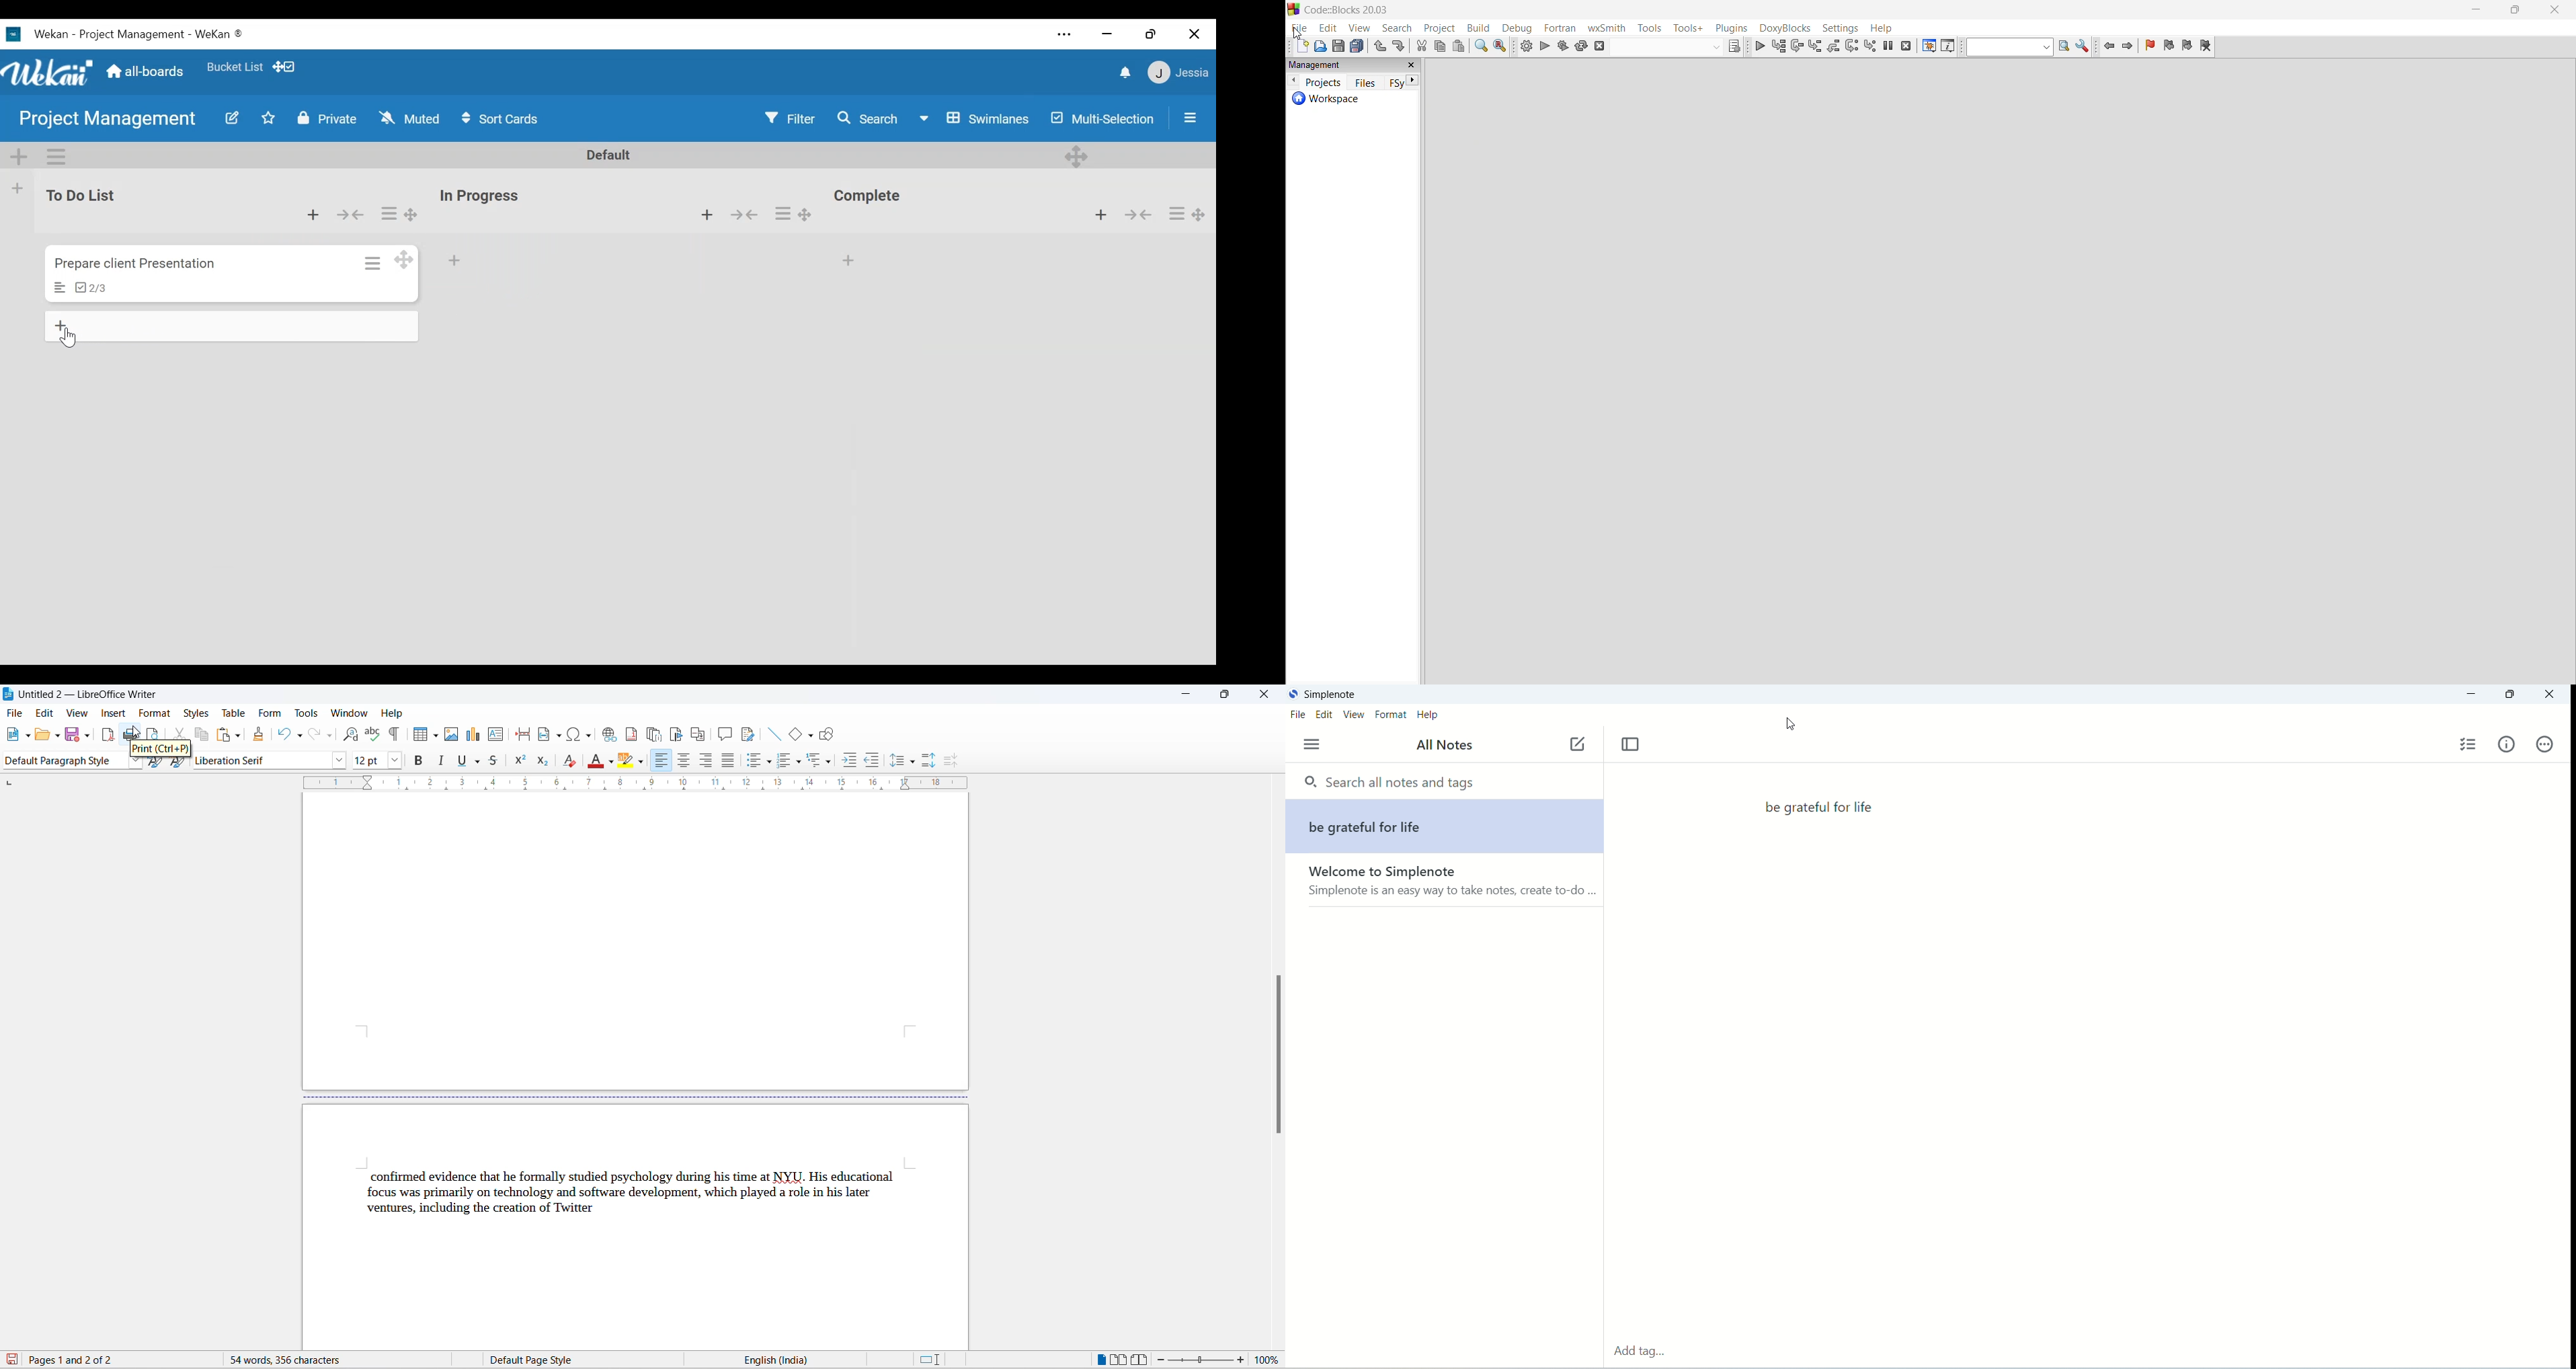  Describe the element at coordinates (815, 1359) in the screenshot. I see `English(India)` at that location.